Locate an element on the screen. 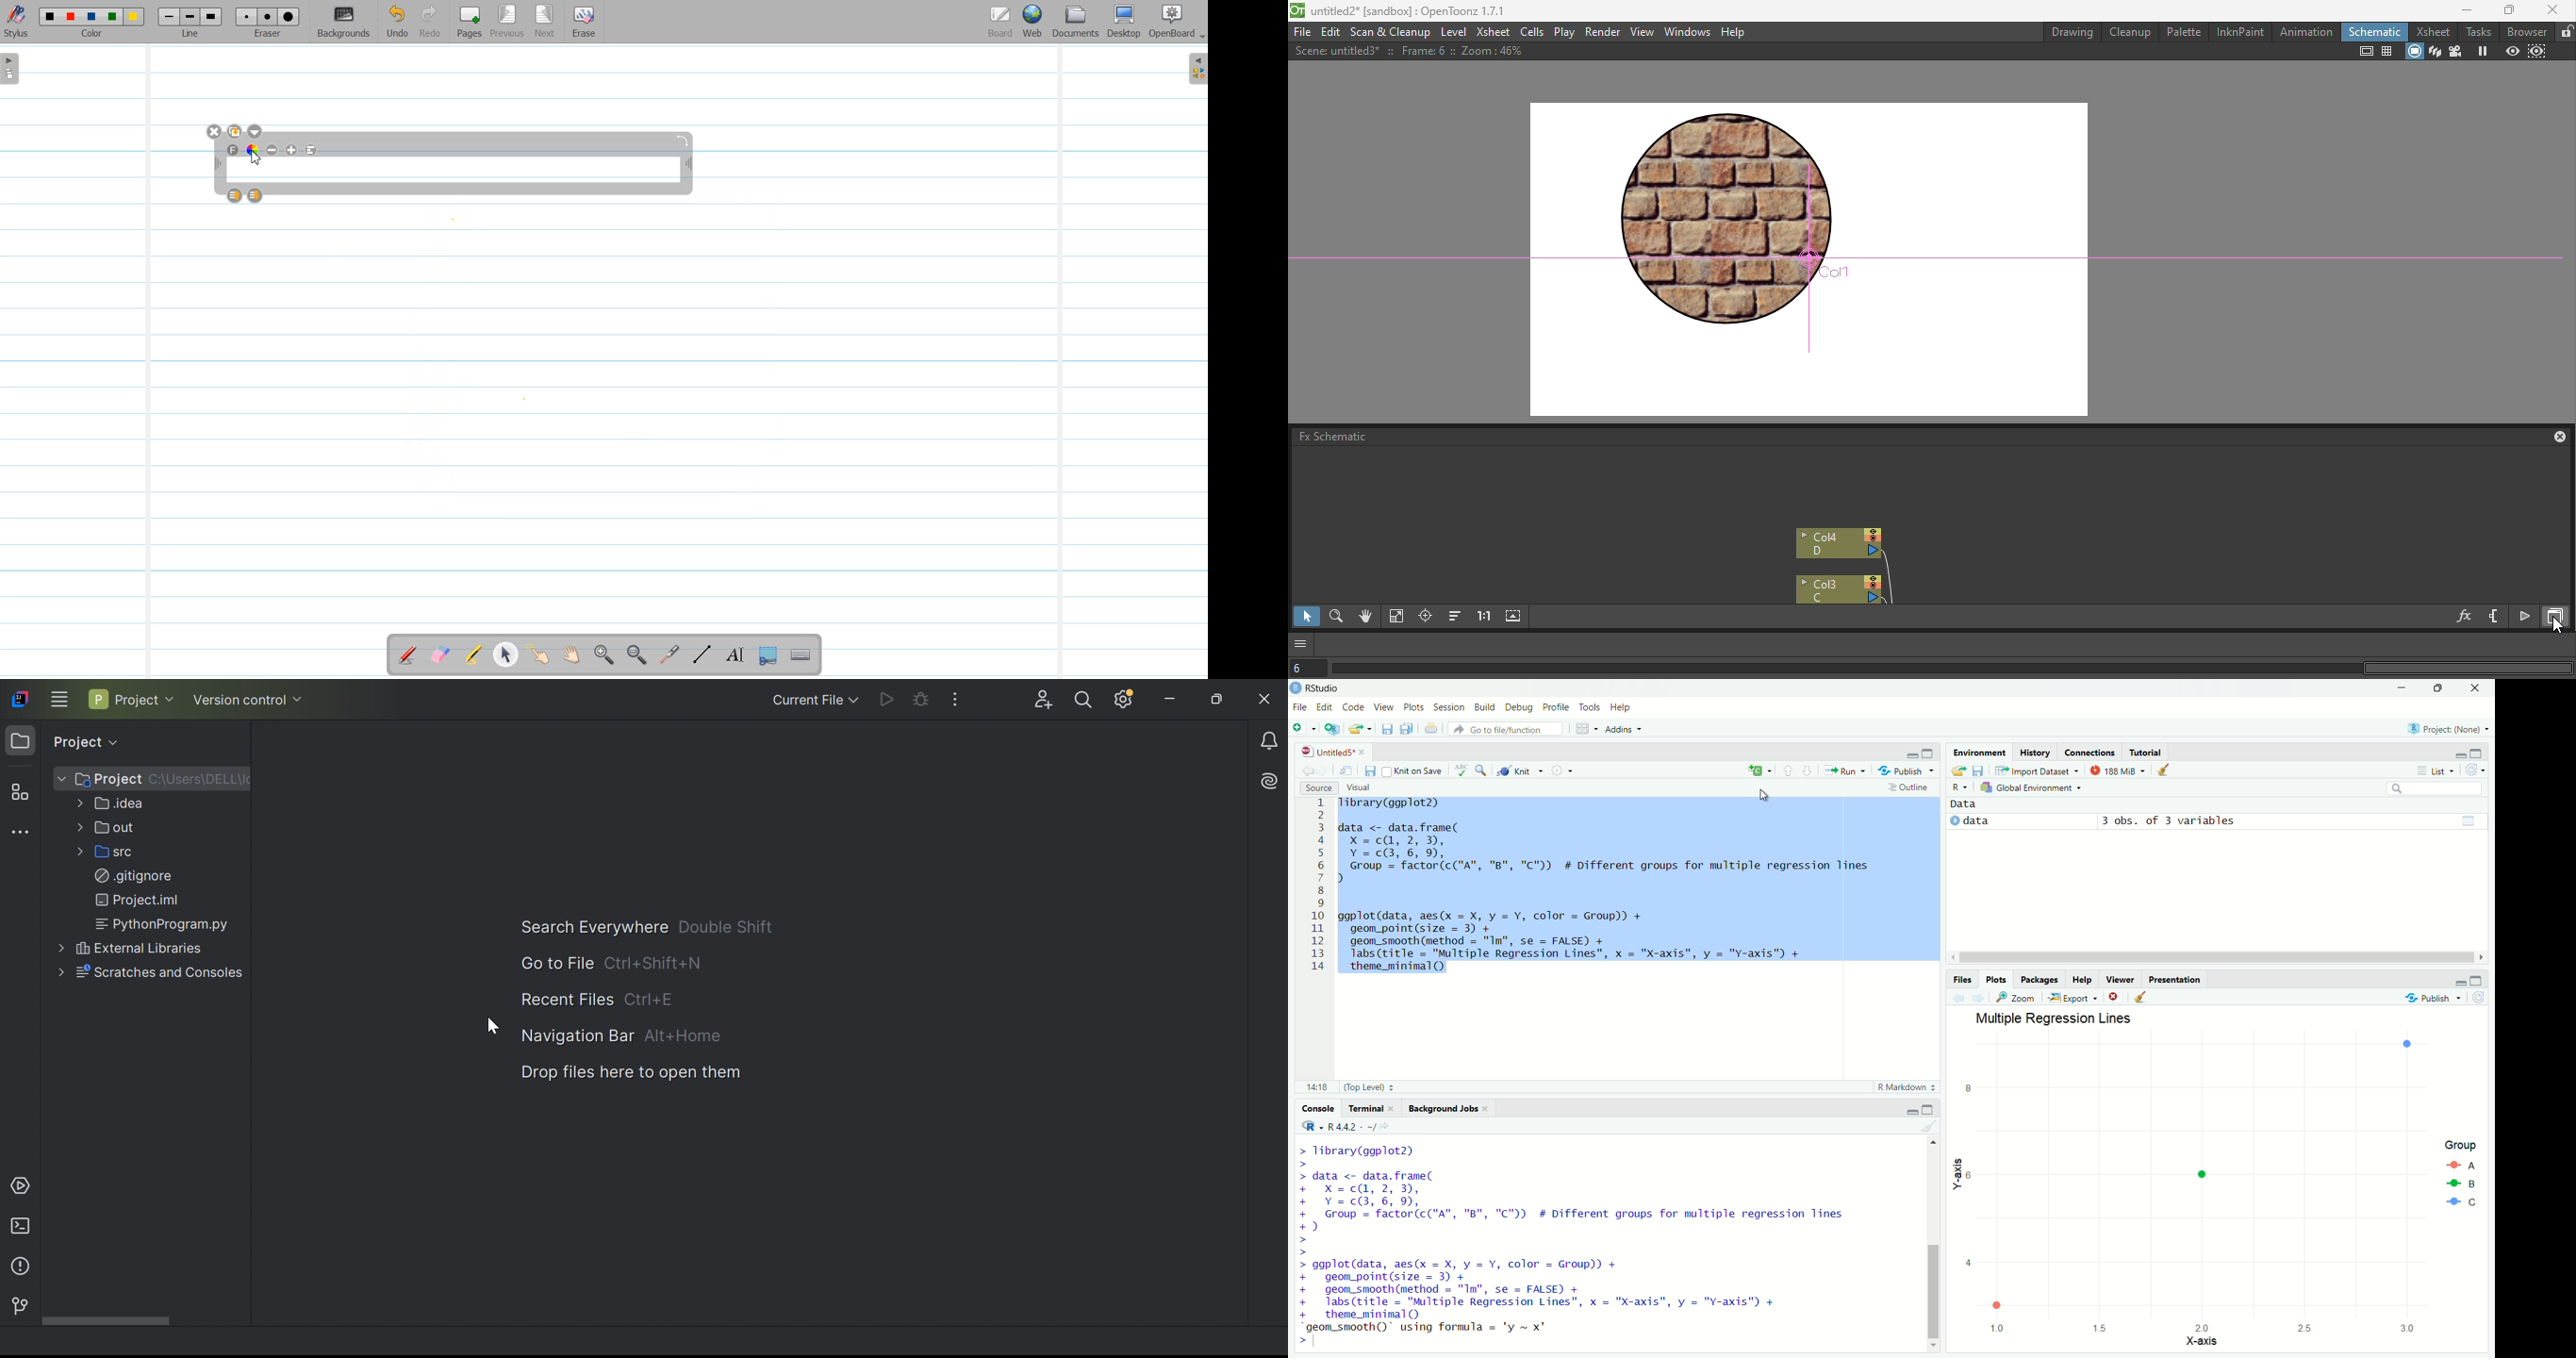  zoom is located at coordinates (1480, 770).